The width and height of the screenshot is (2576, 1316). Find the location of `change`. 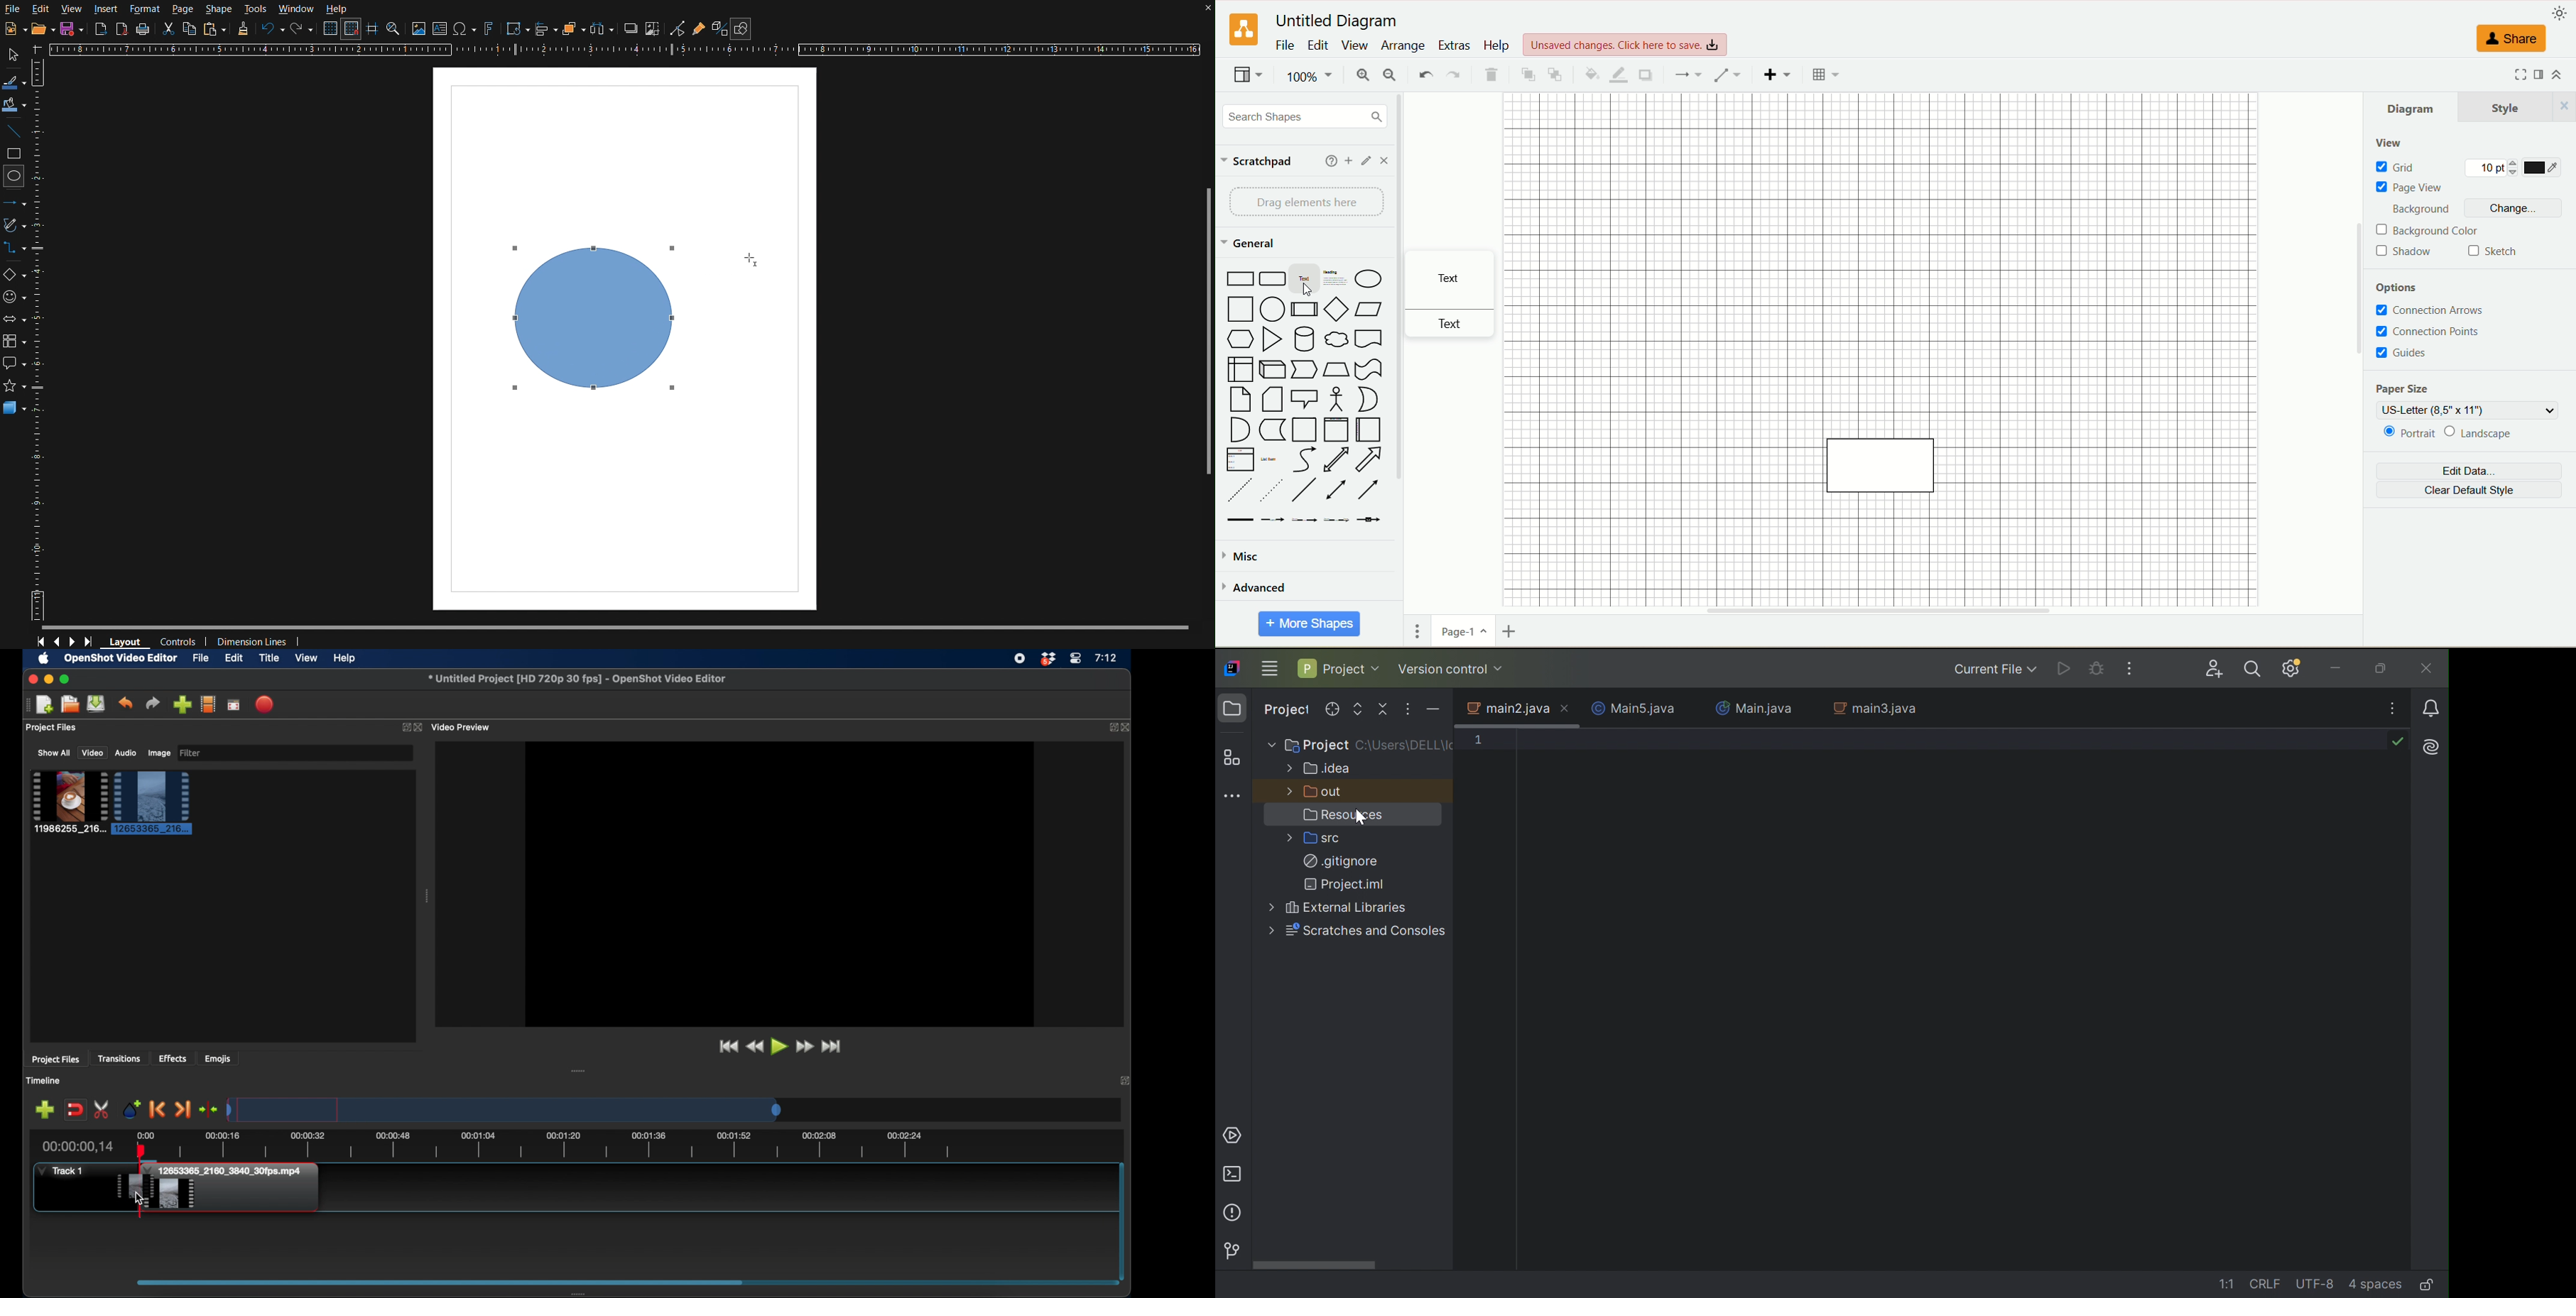

change is located at coordinates (2514, 208).